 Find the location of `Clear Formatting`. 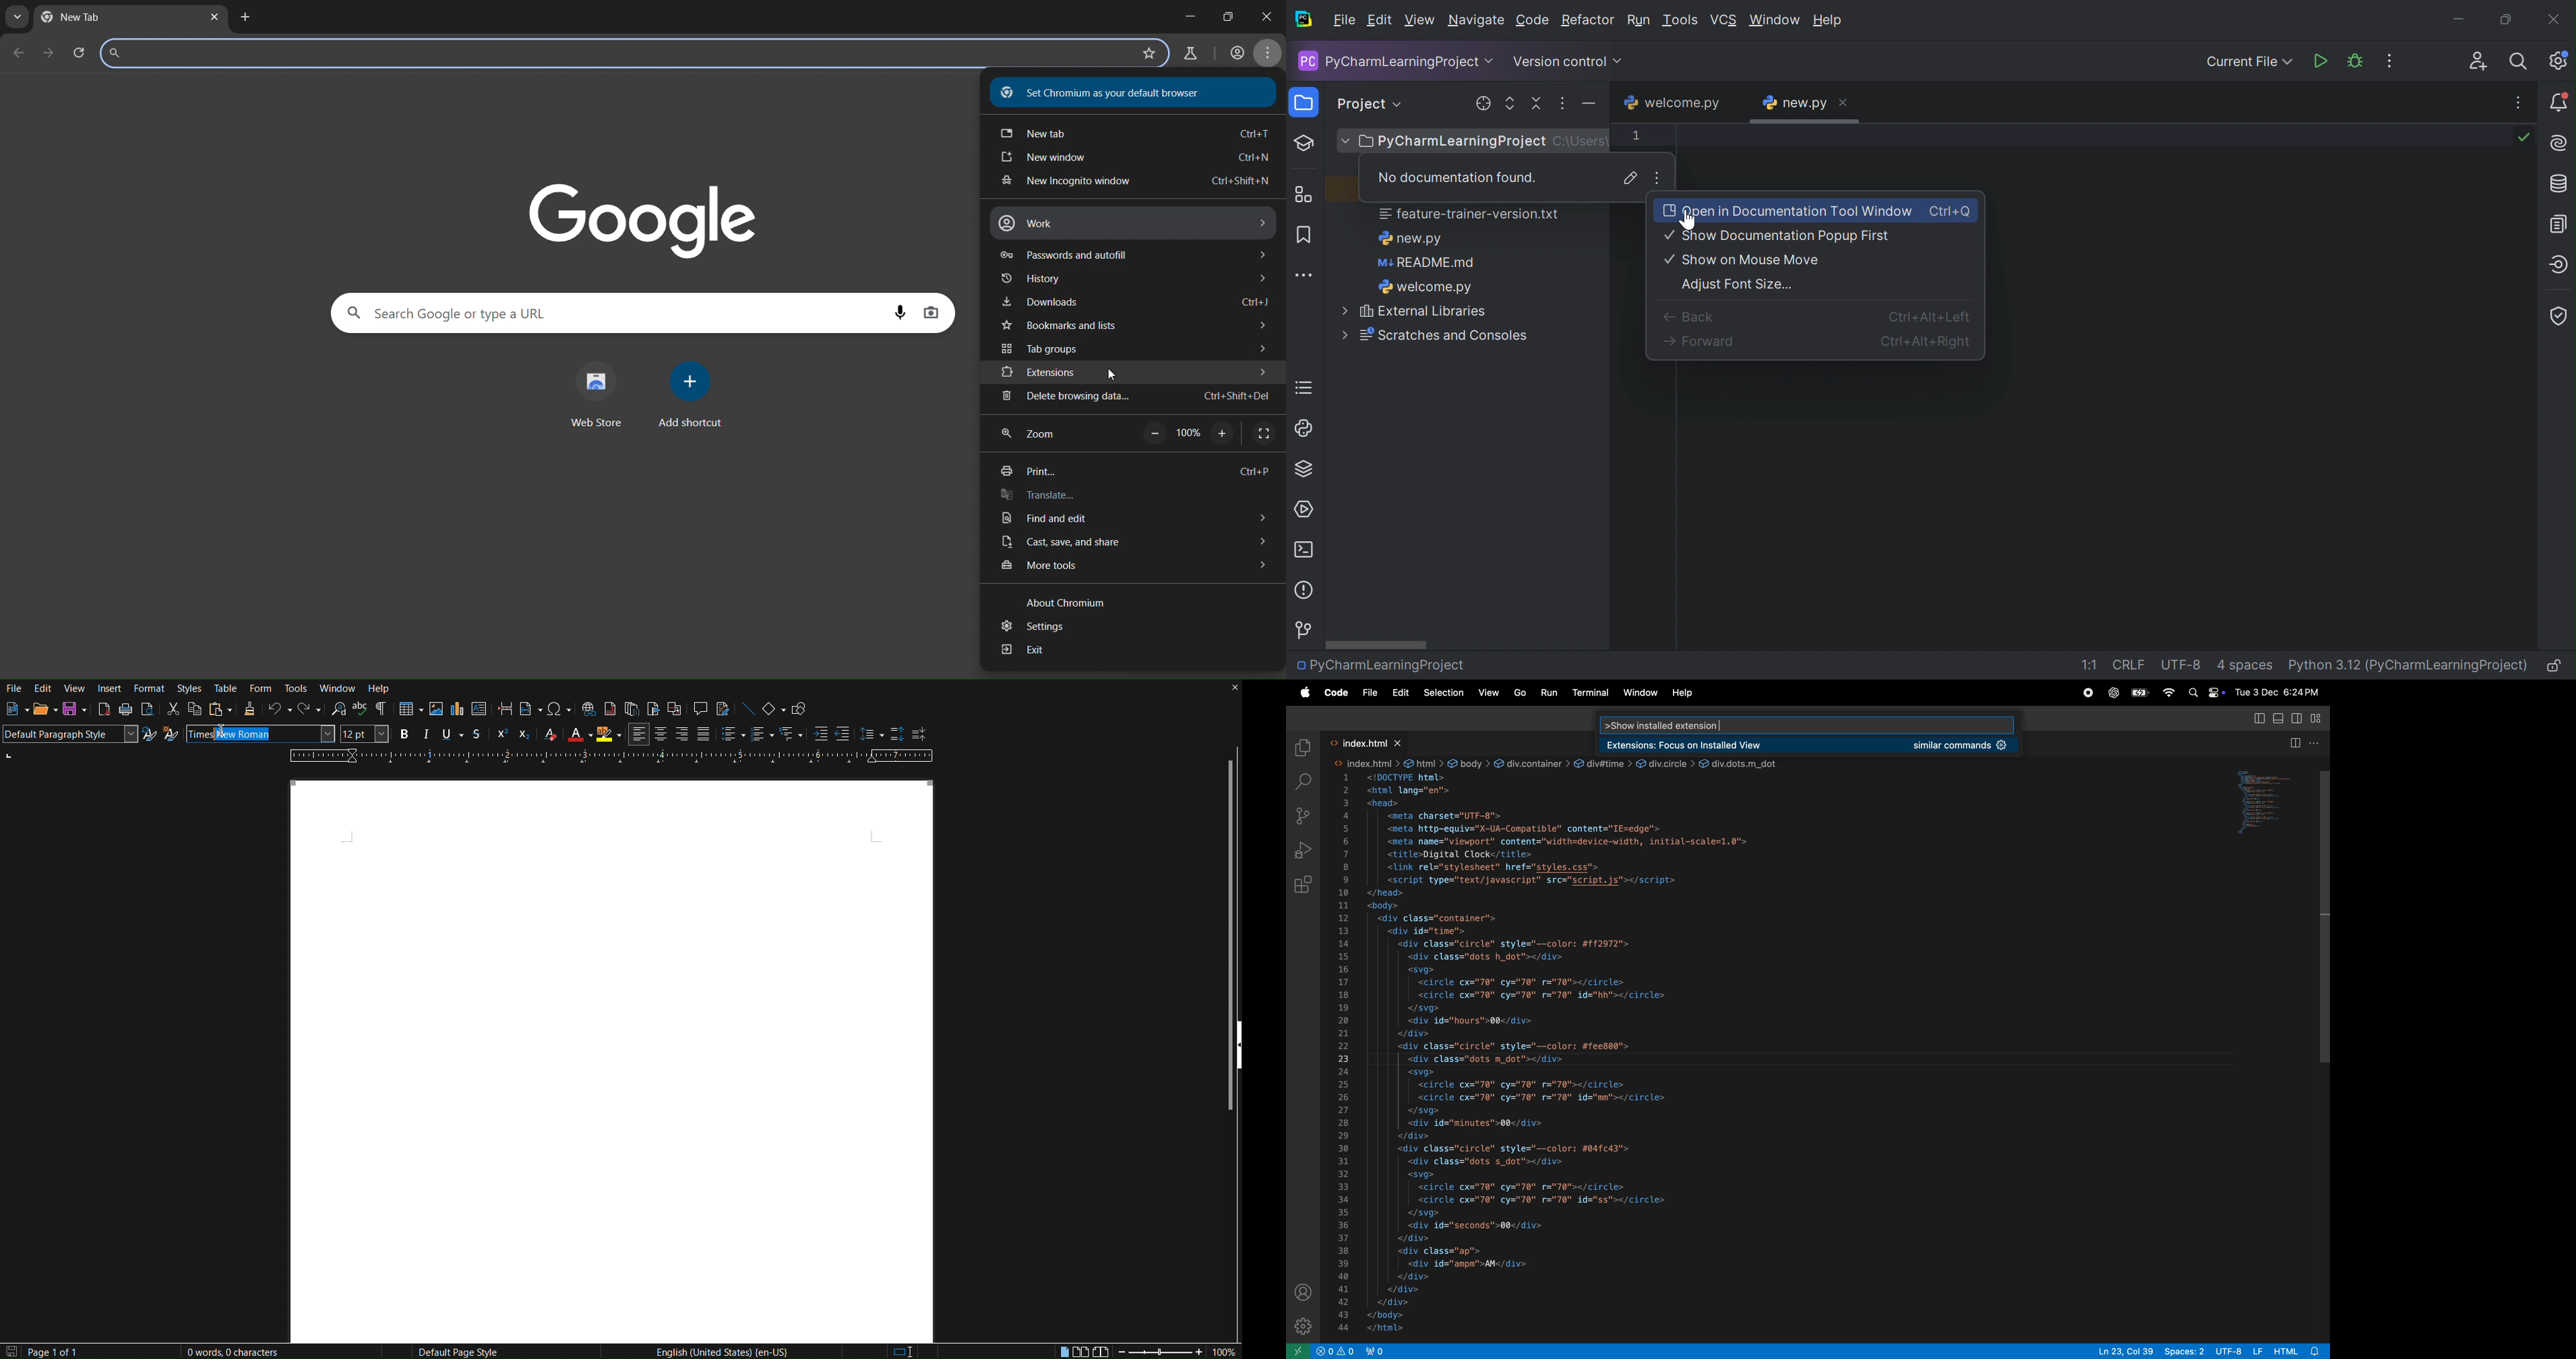

Clear Formatting is located at coordinates (552, 734).